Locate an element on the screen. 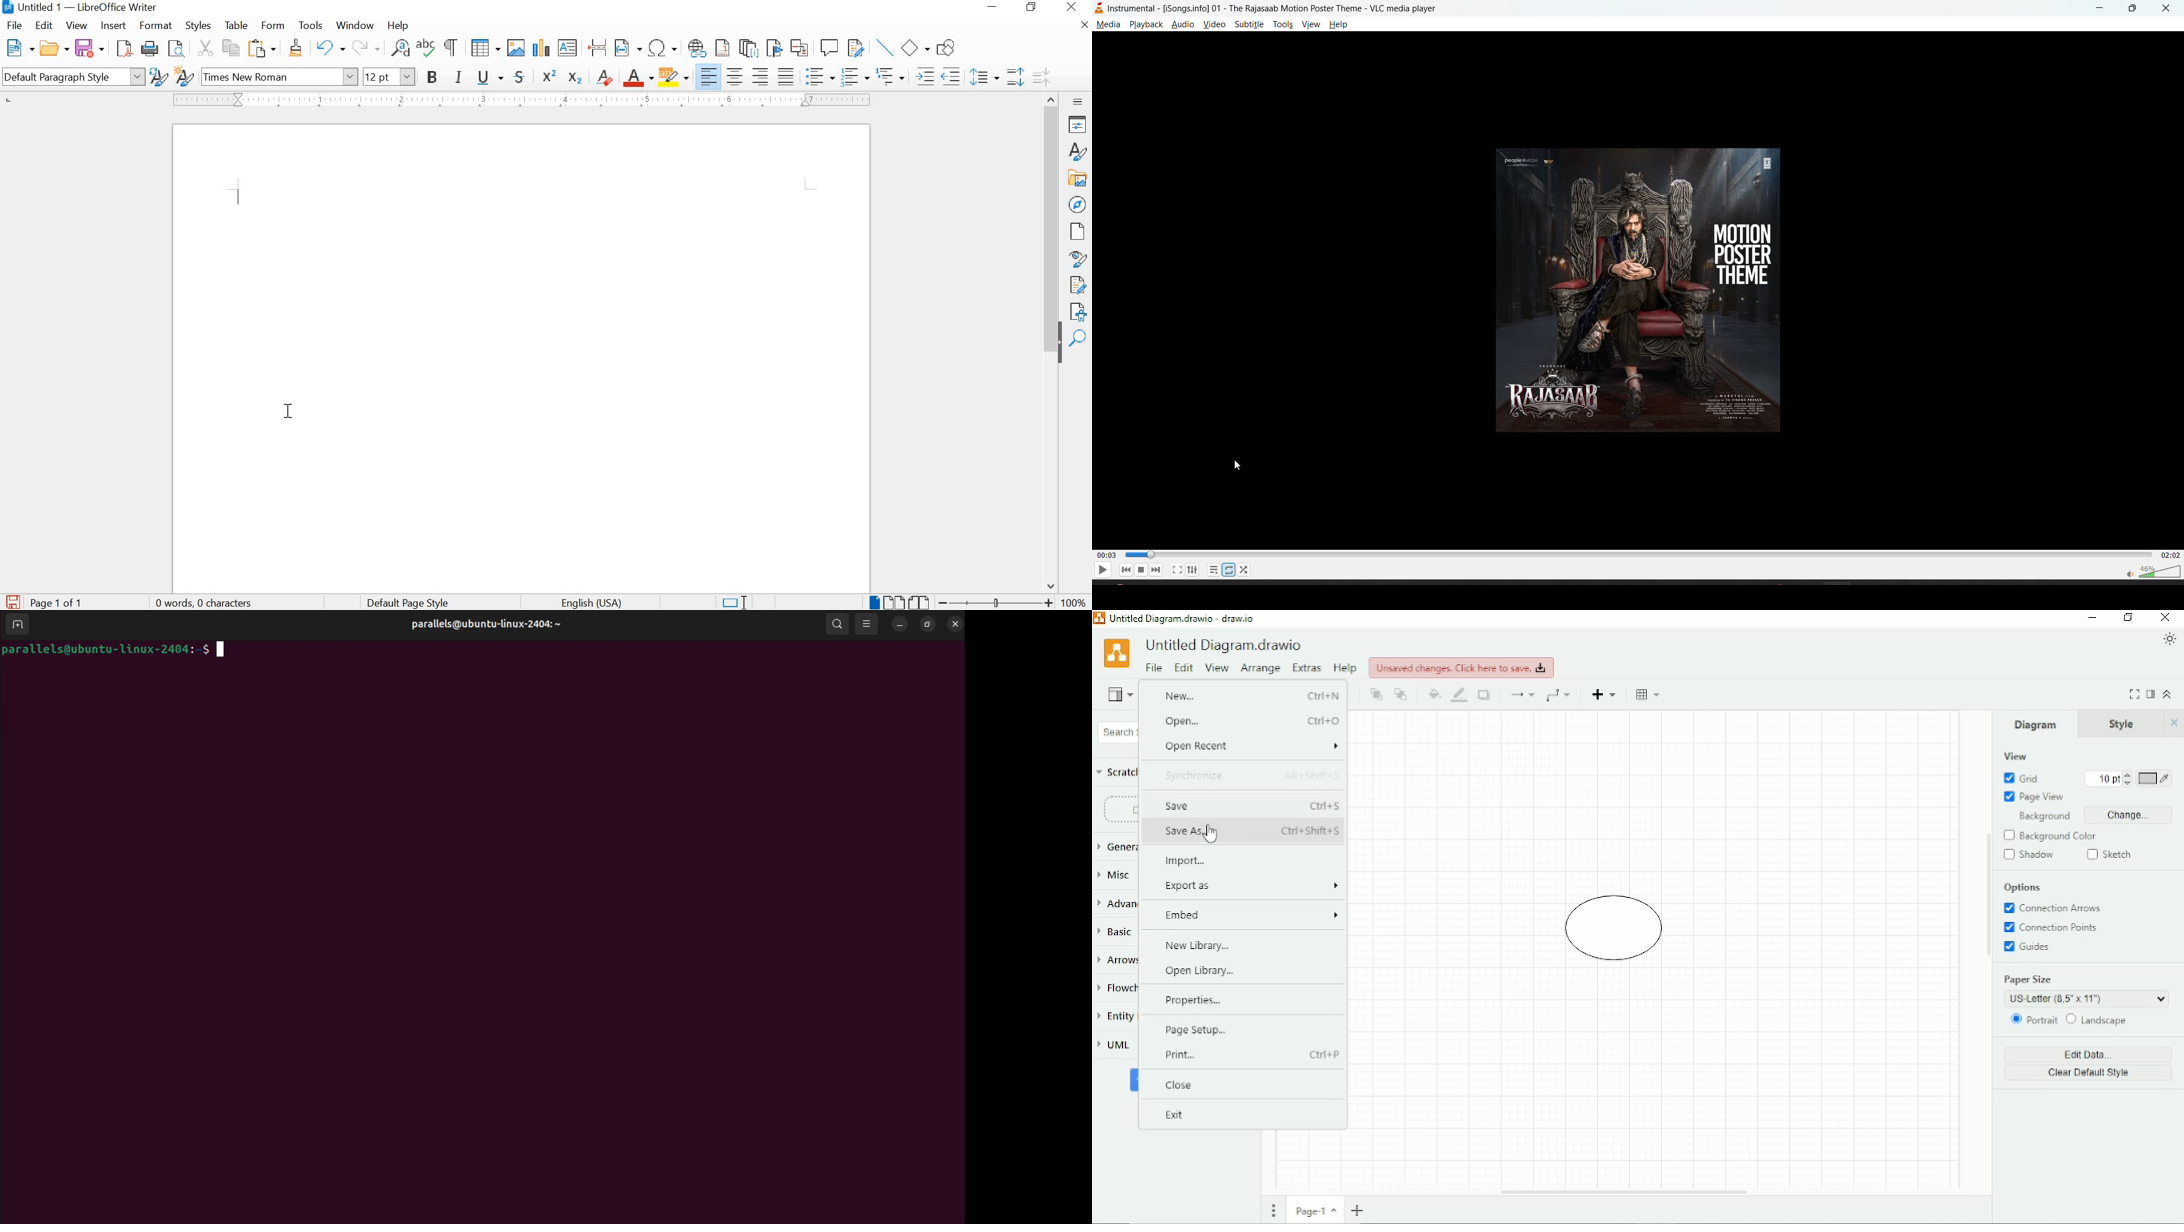  To front is located at coordinates (1376, 695).